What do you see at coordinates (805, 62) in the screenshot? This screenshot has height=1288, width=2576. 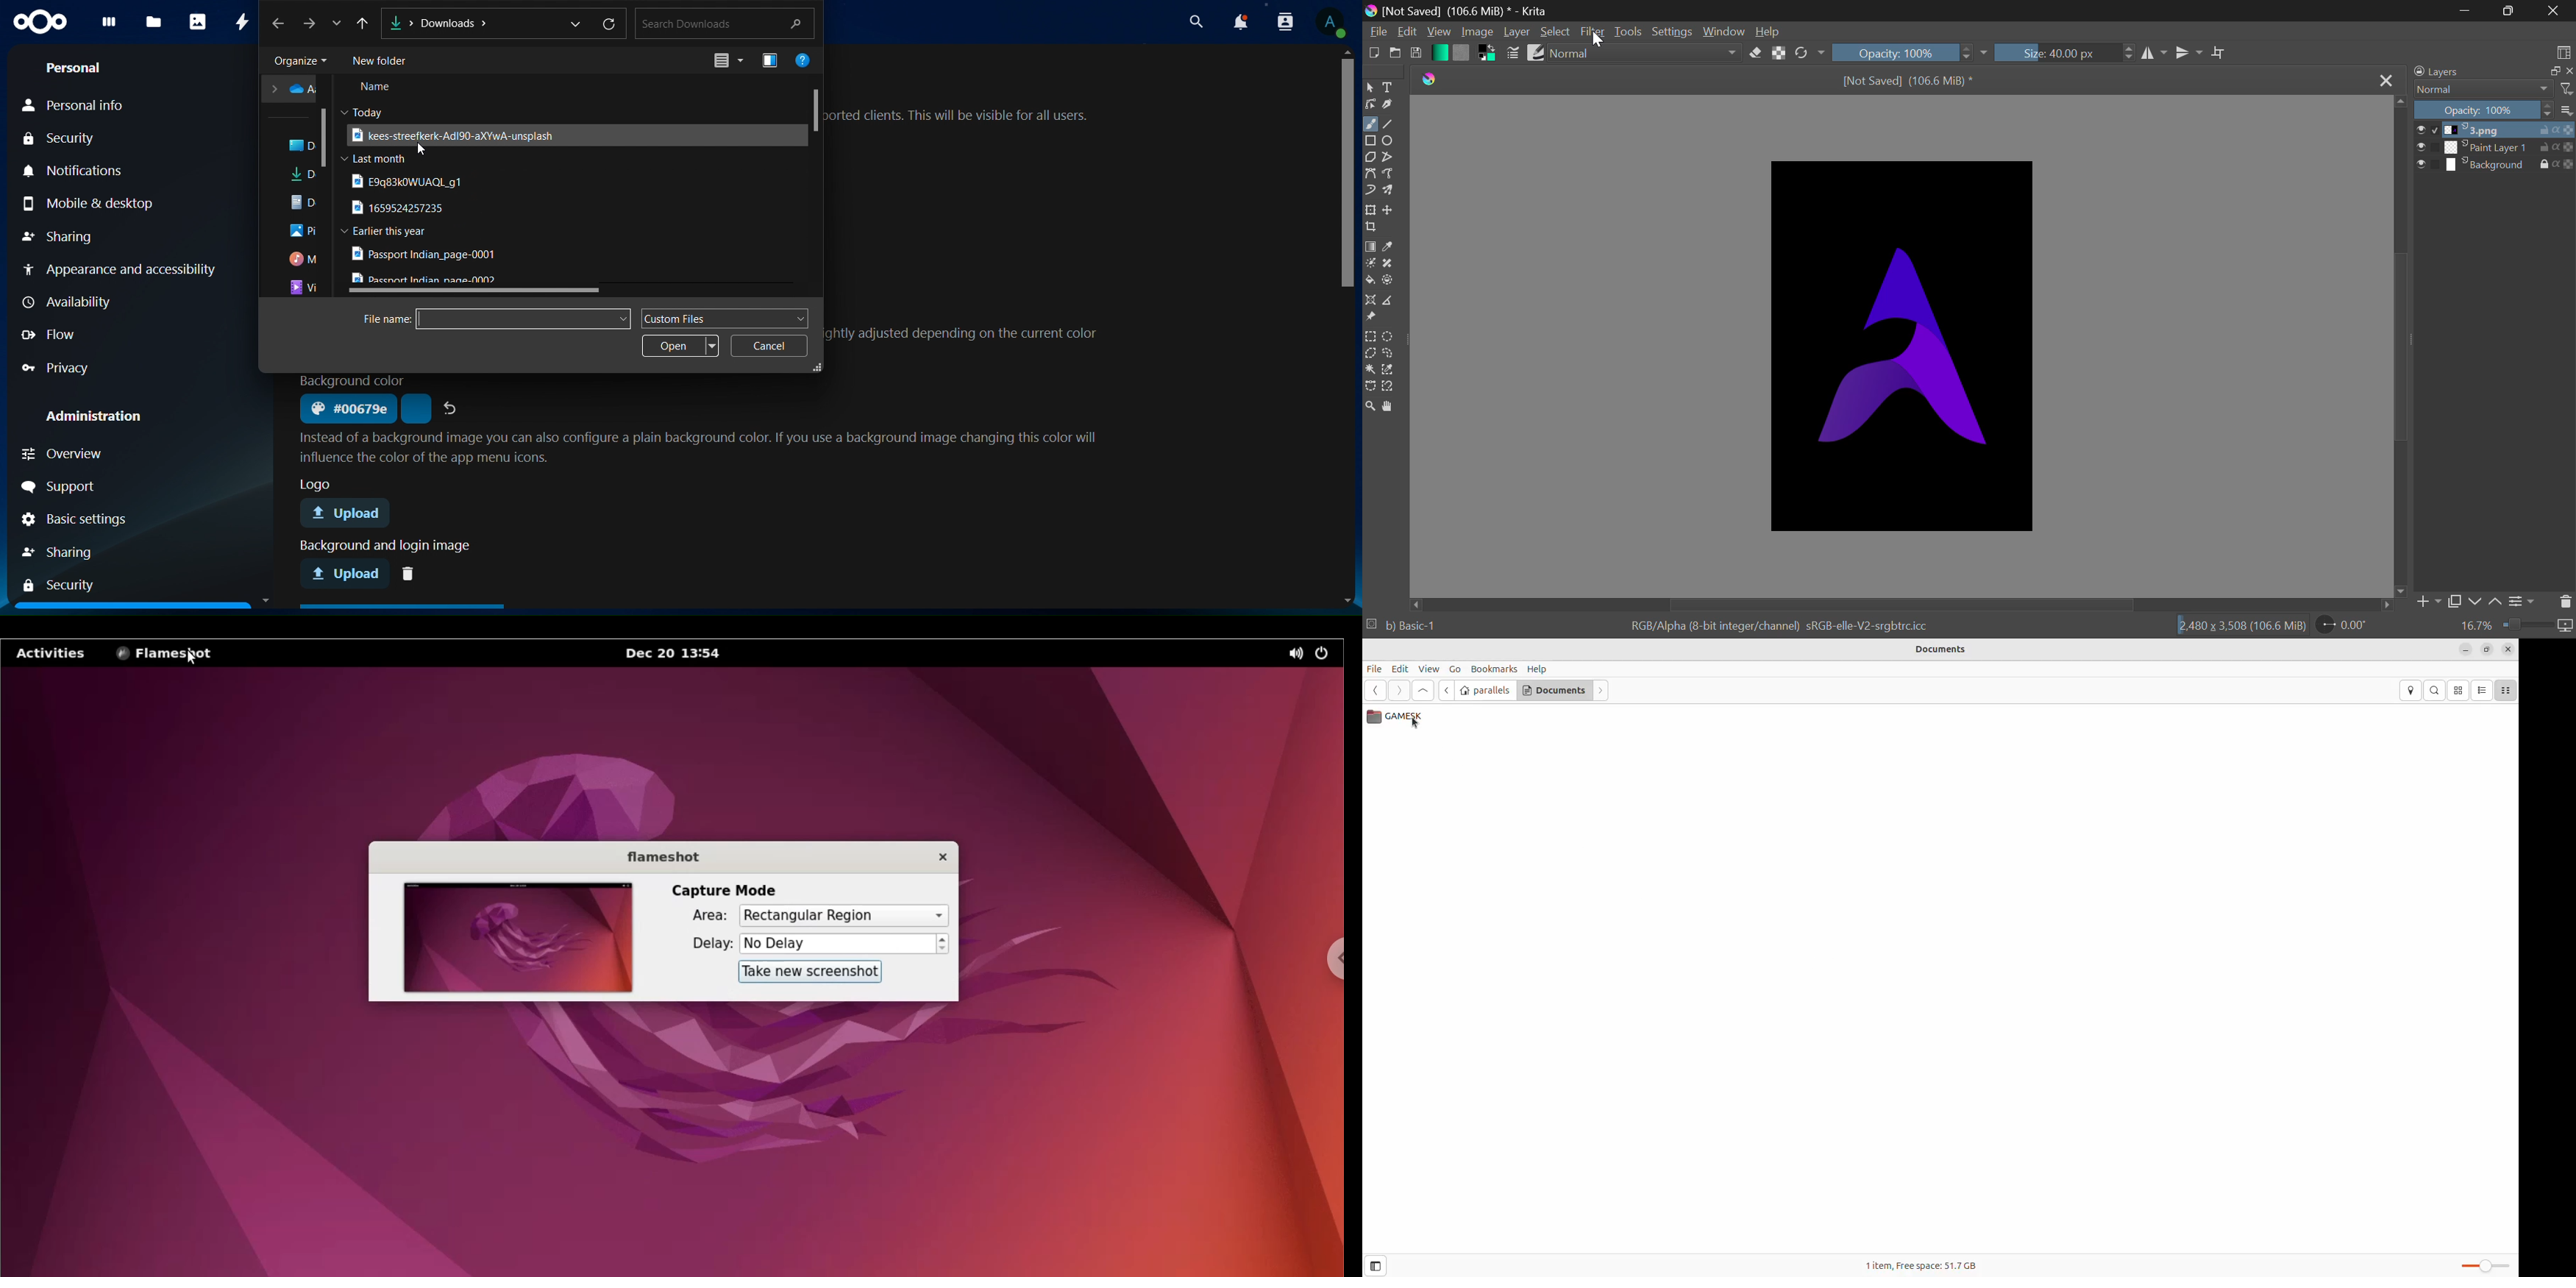 I see `get help` at bounding box center [805, 62].